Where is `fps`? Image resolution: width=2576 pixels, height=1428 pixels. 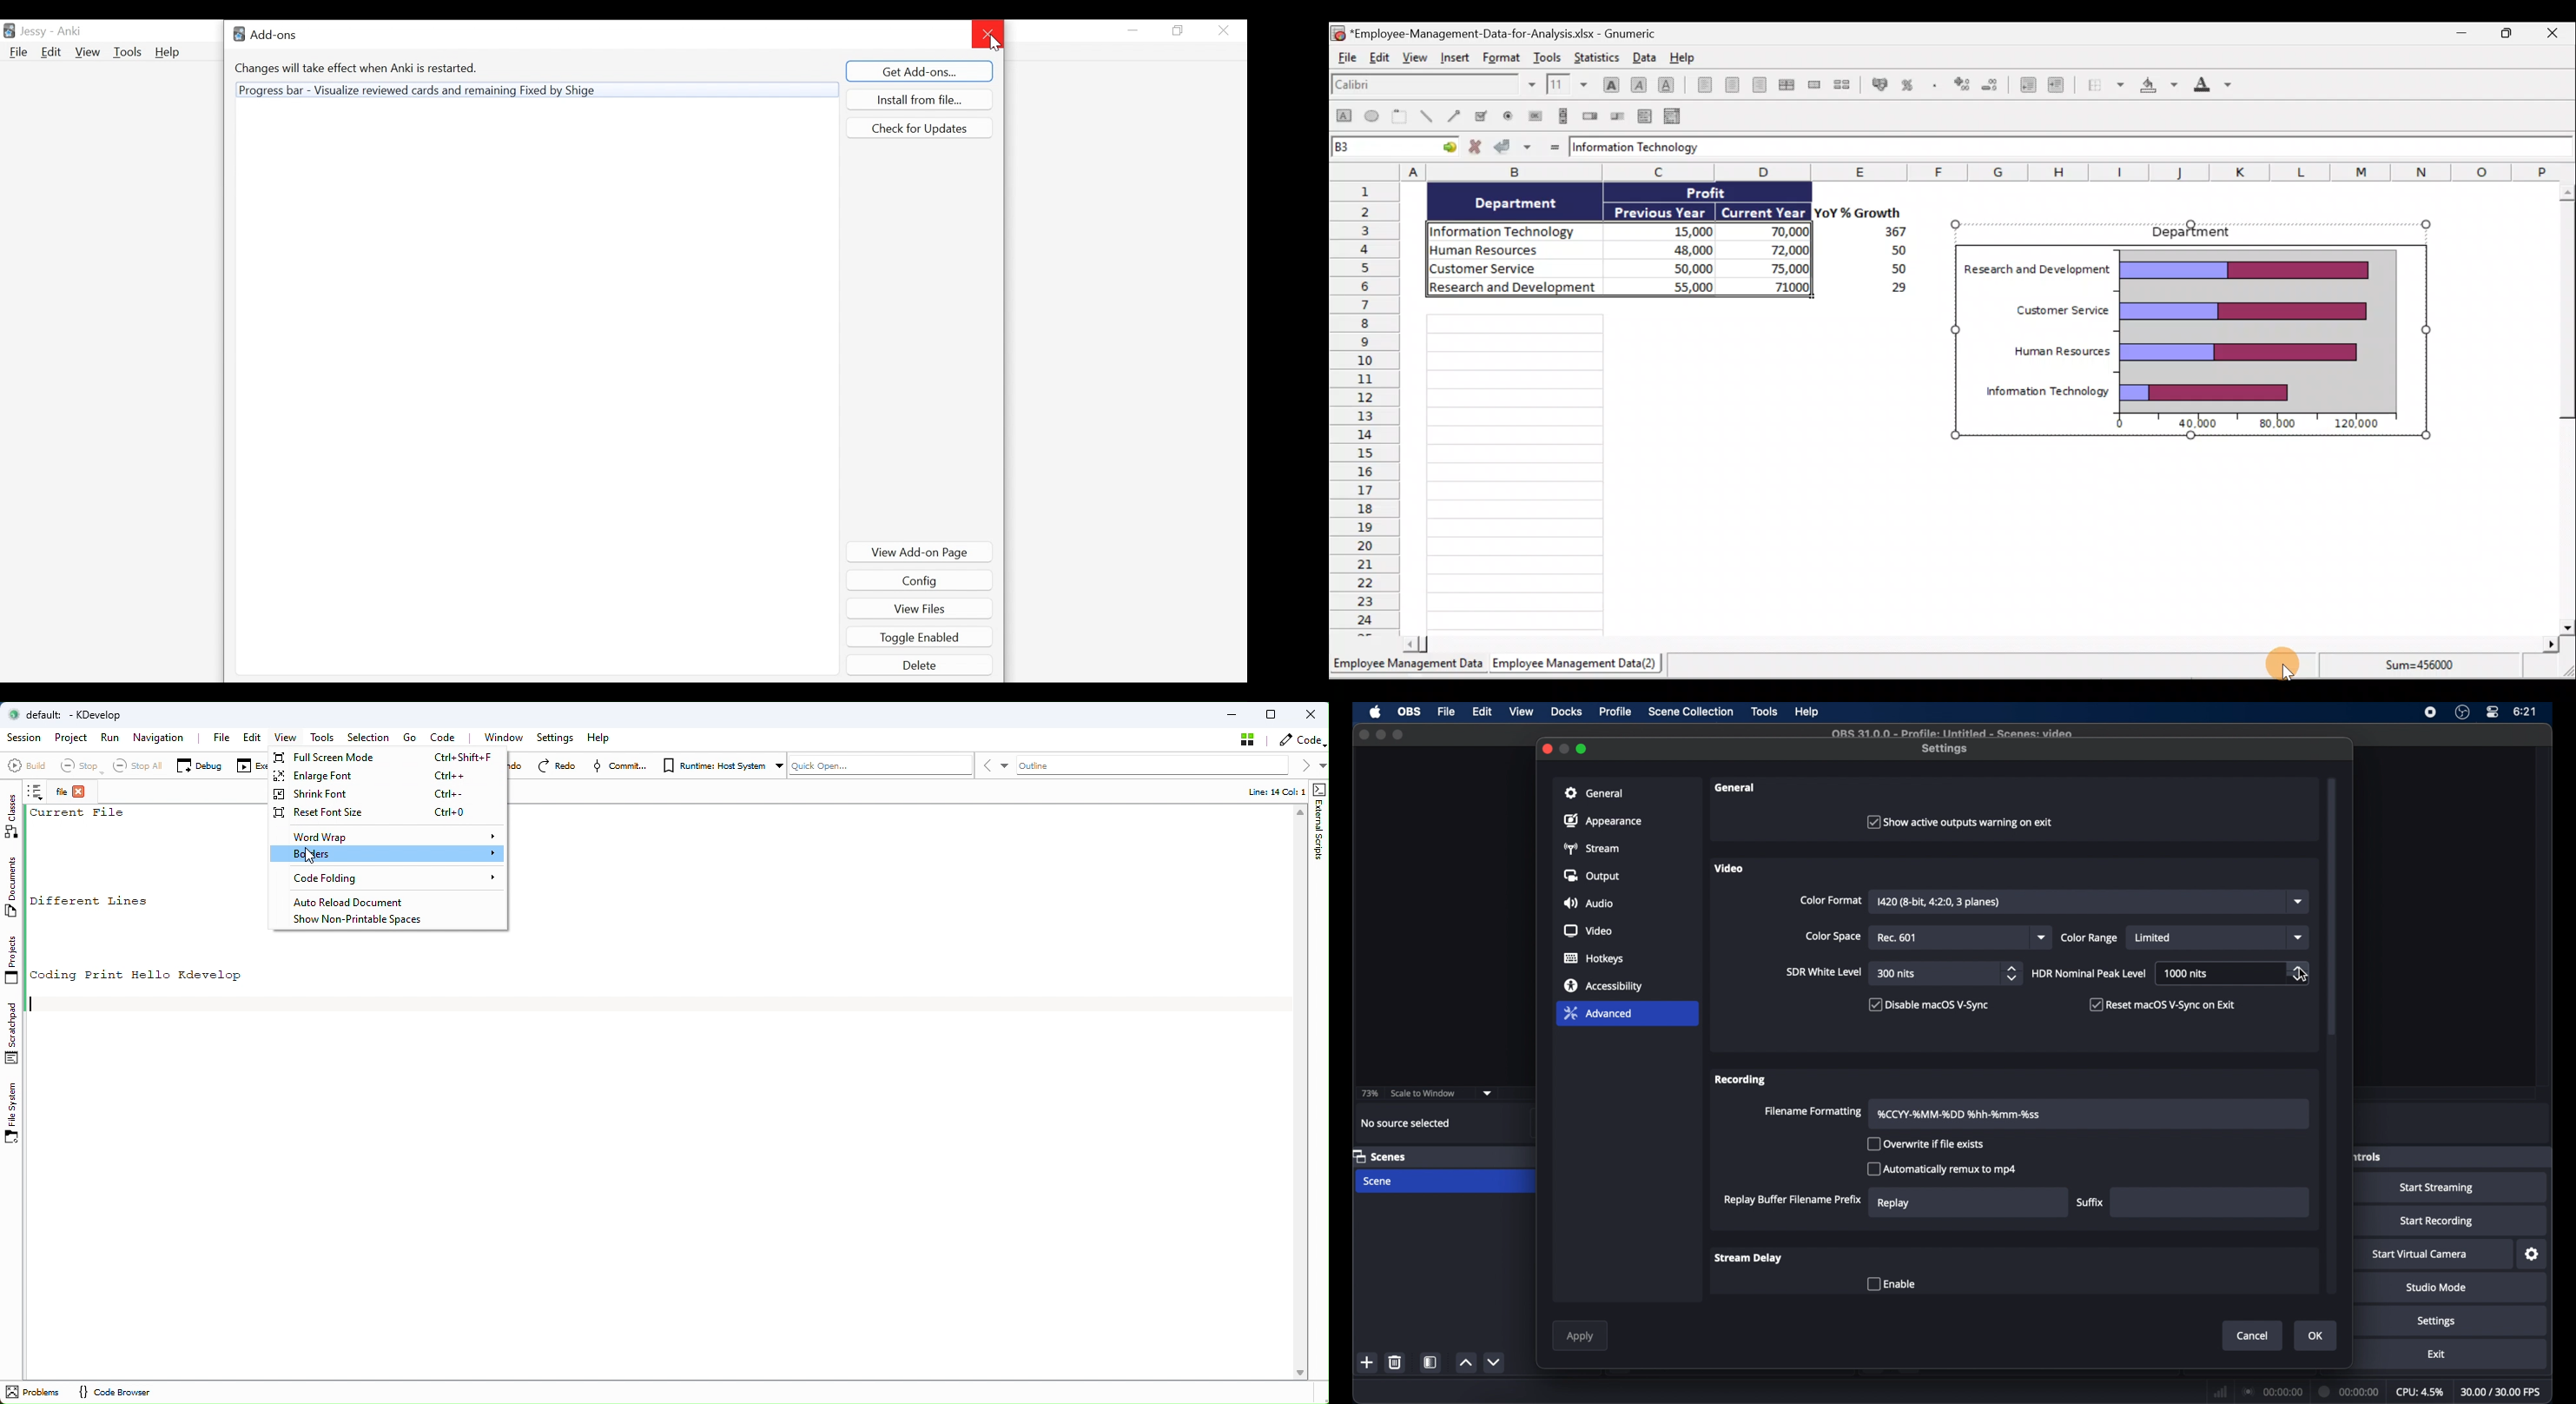 fps is located at coordinates (2502, 1392).